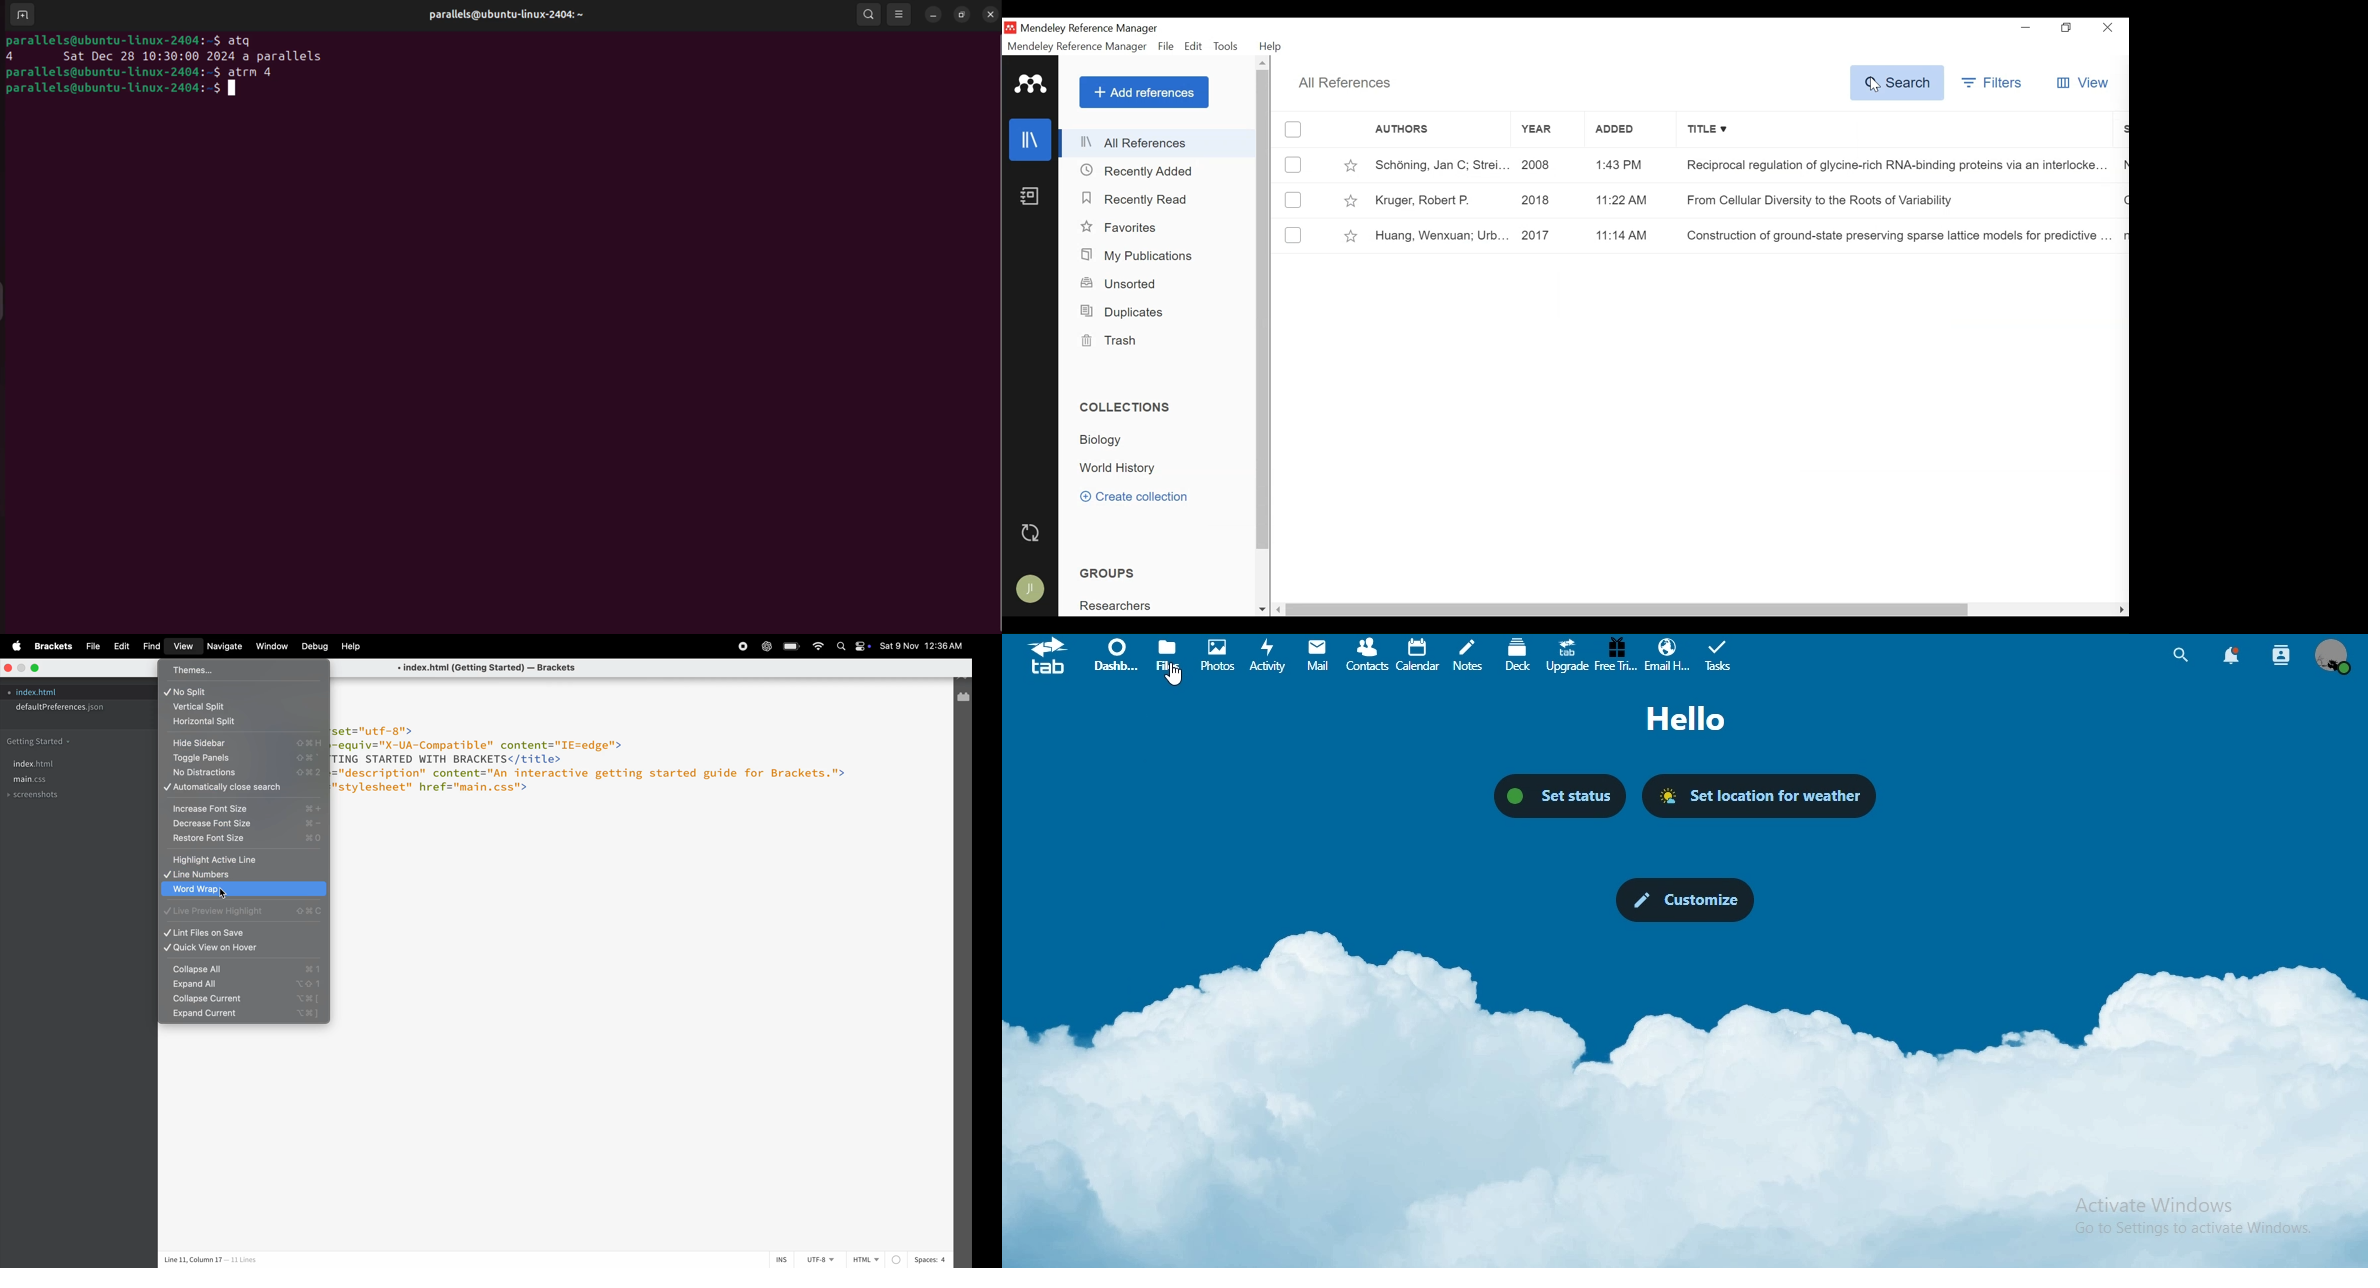 Image resolution: width=2380 pixels, height=1288 pixels. Describe the element at coordinates (43, 764) in the screenshot. I see `index.html` at that location.